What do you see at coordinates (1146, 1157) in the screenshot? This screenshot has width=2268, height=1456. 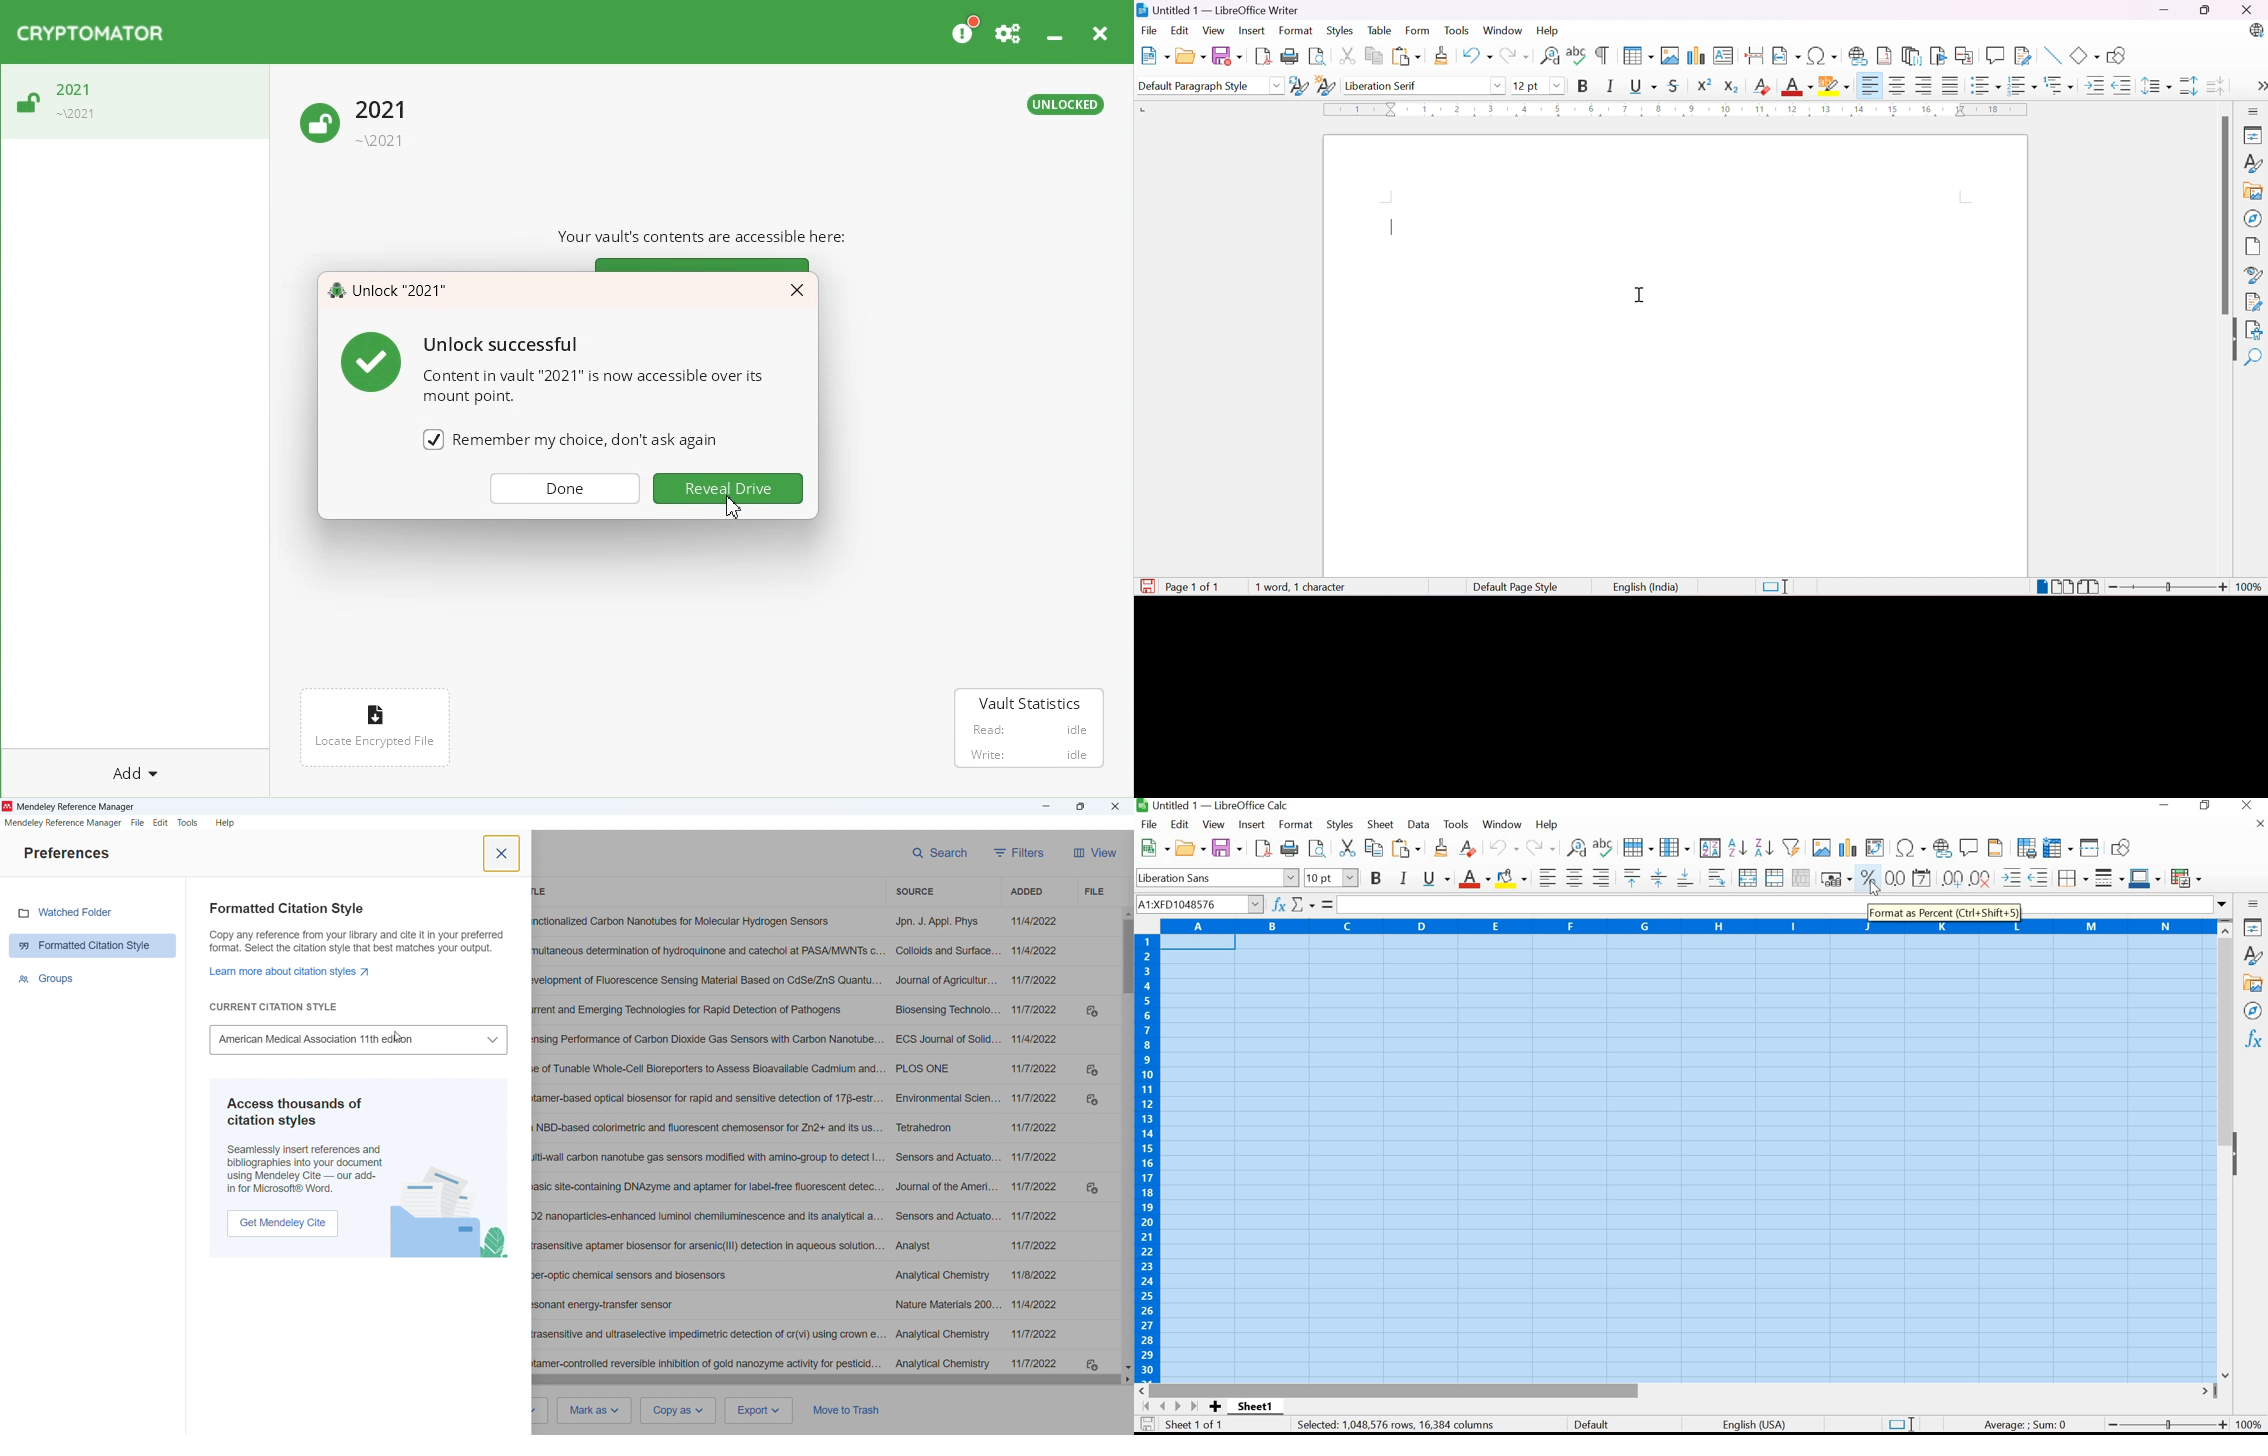 I see `ROWS` at bounding box center [1146, 1157].